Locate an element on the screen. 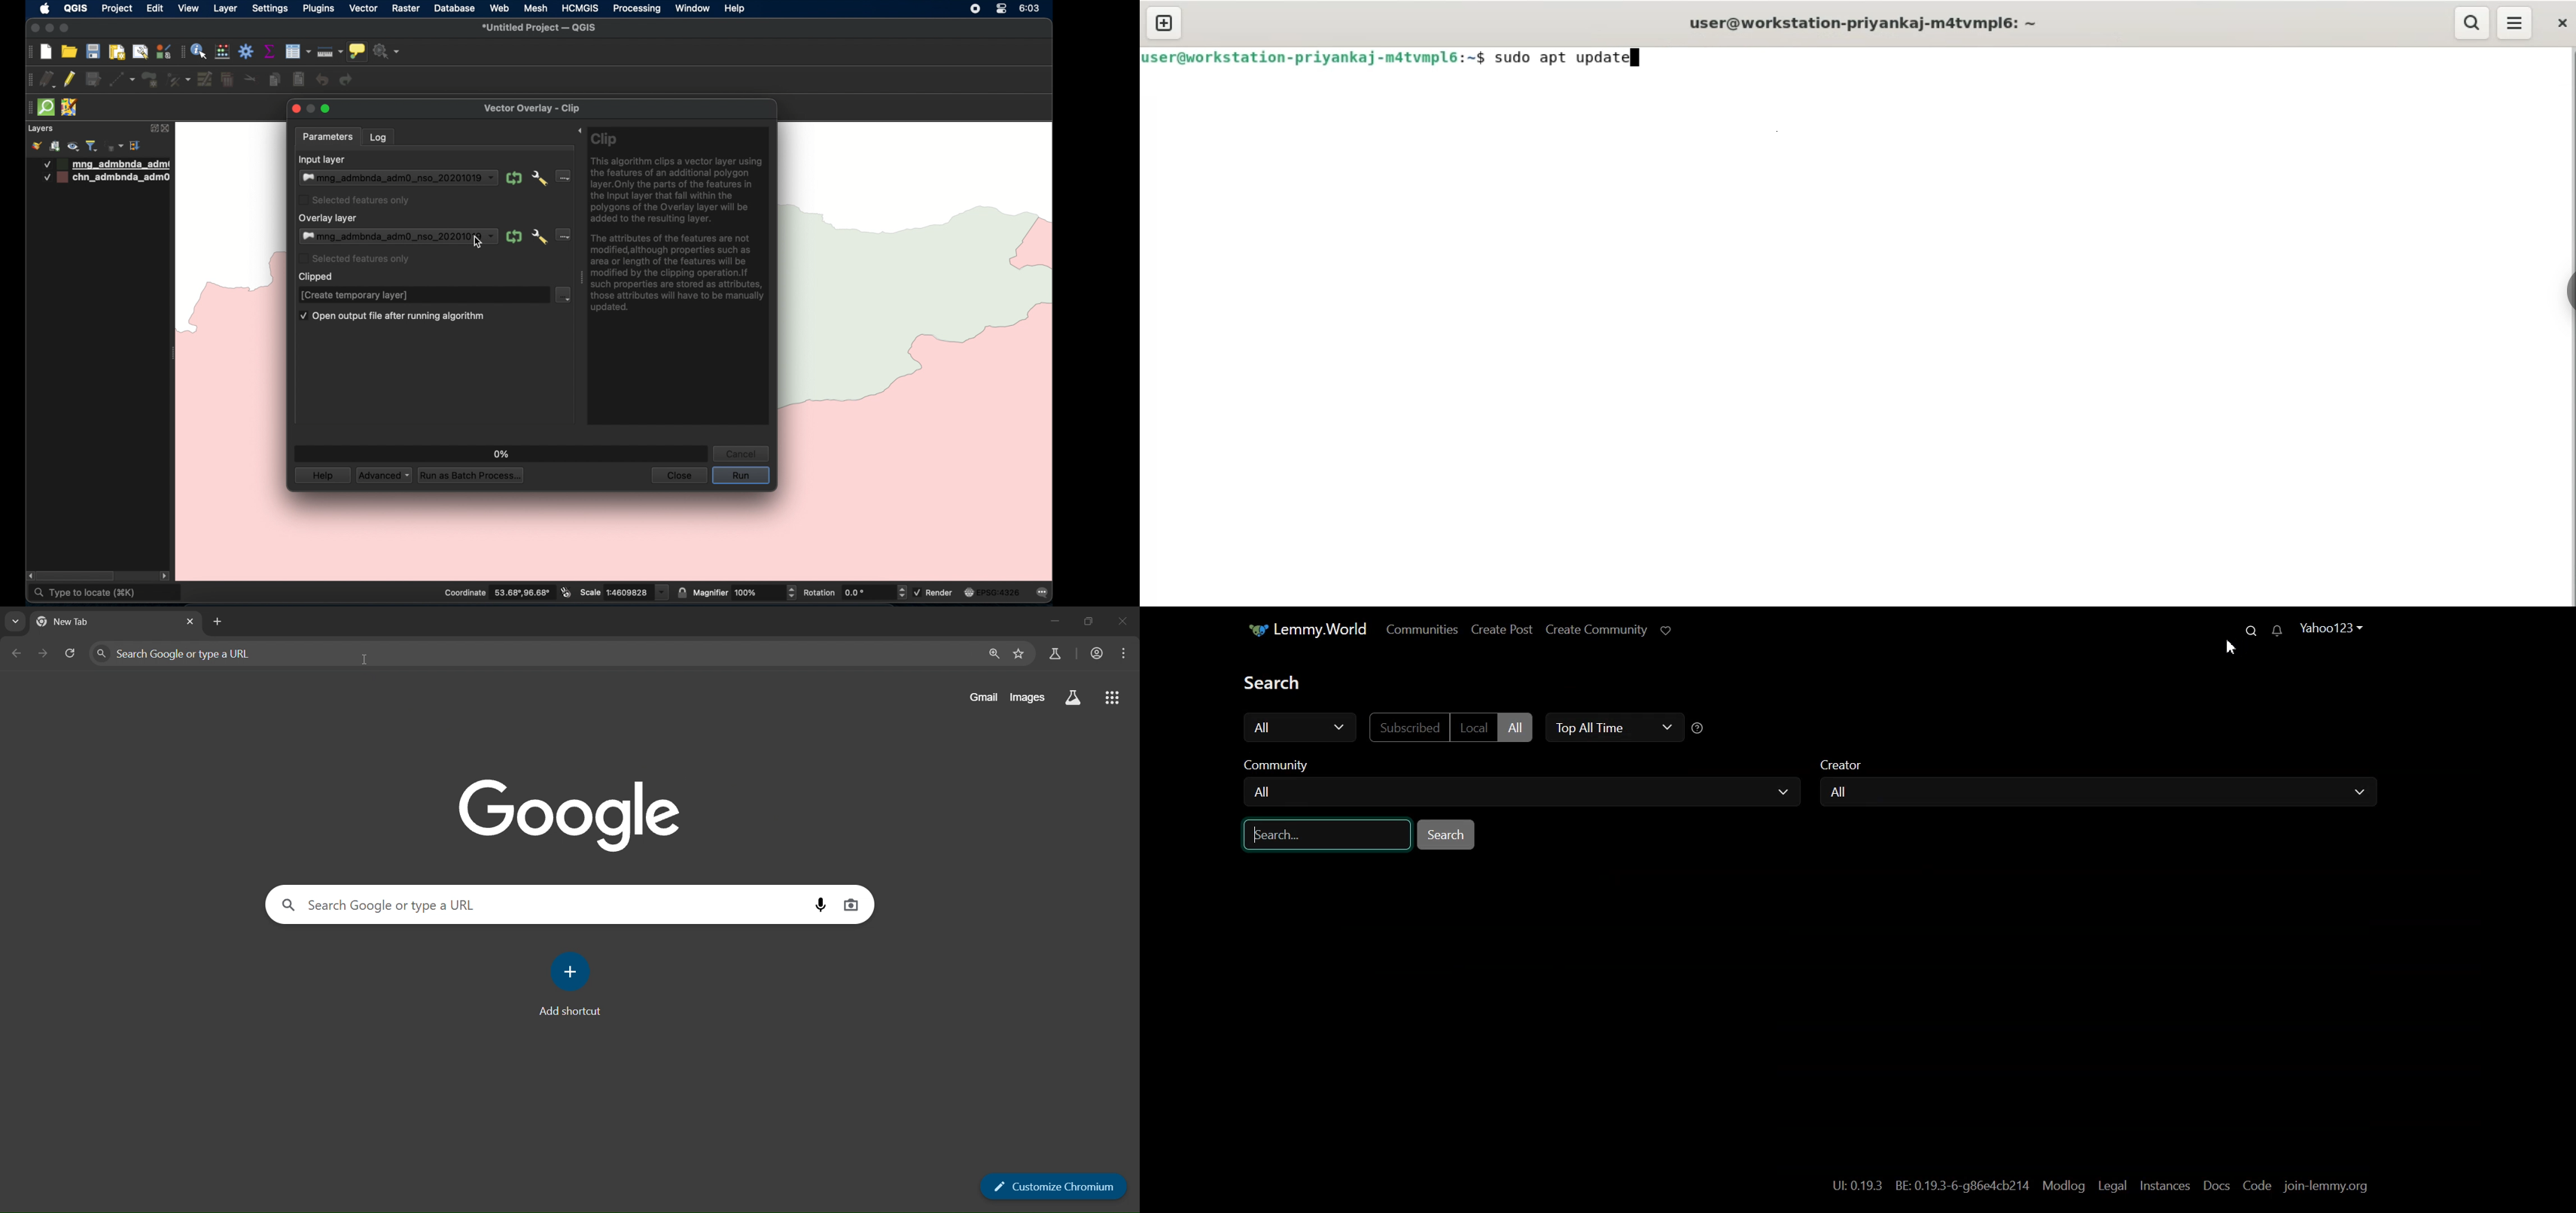 This screenshot has width=2576, height=1232. untitled project - QGIS is located at coordinates (539, 29).